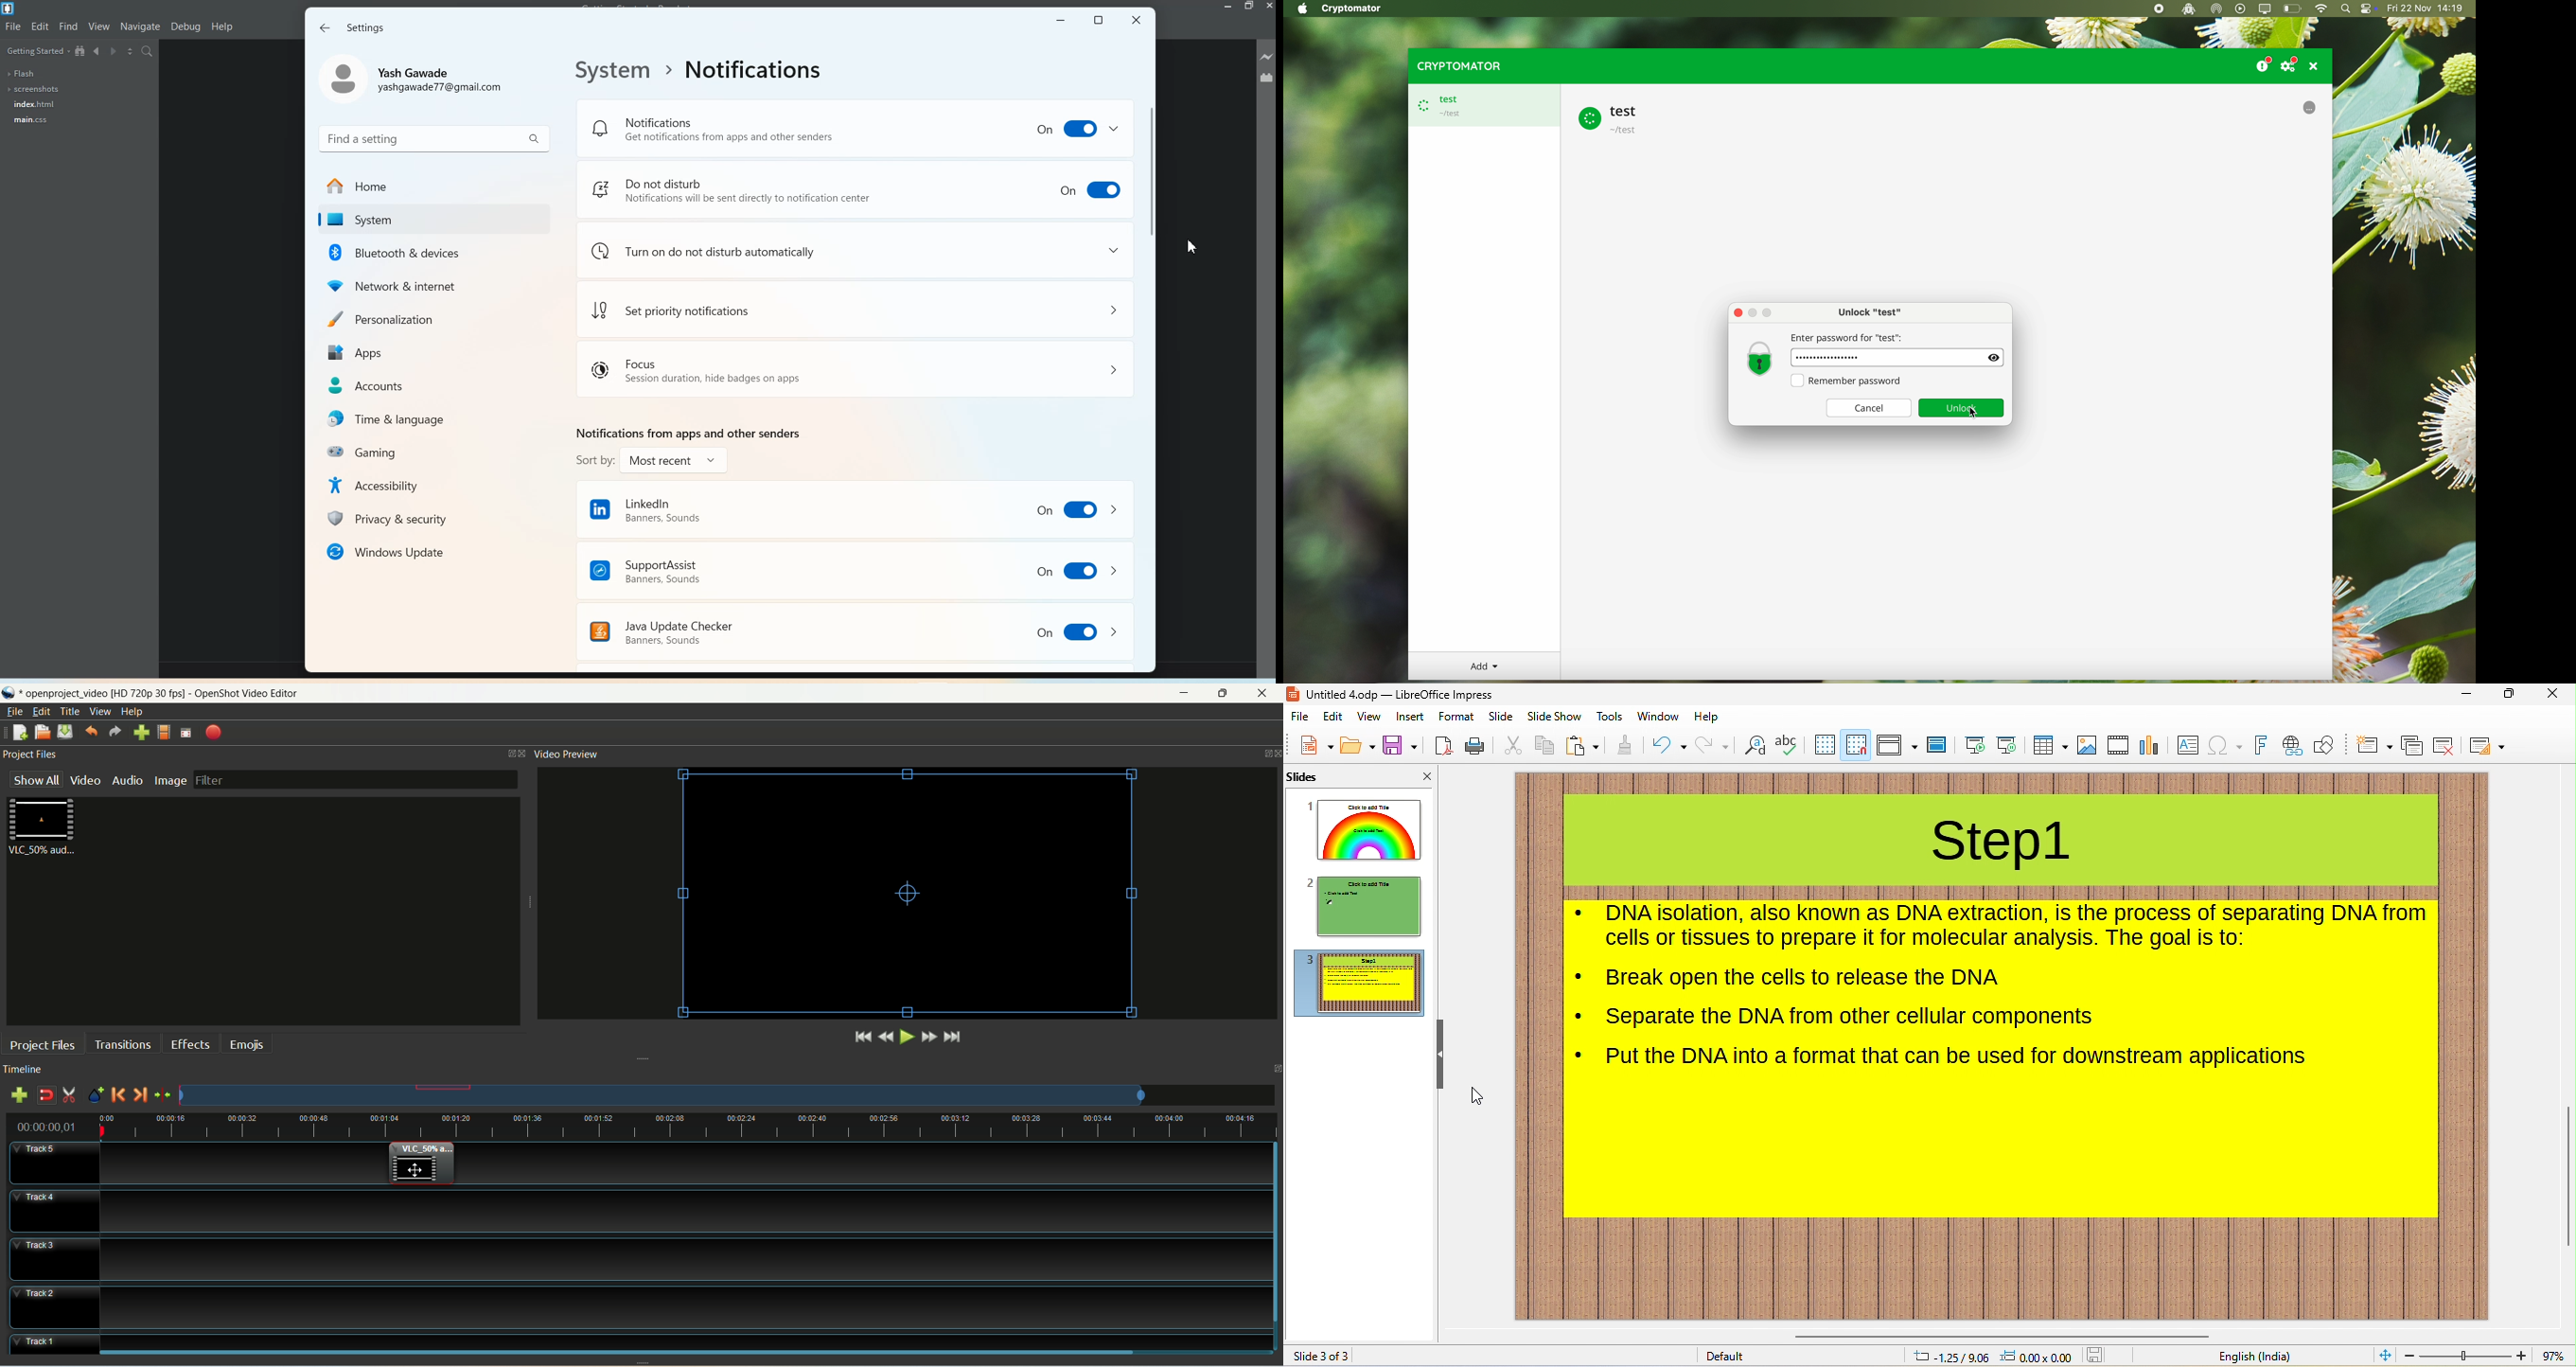 This screenshot has width=2576, height=1372. I want to click on Close, so click(1268, 7).